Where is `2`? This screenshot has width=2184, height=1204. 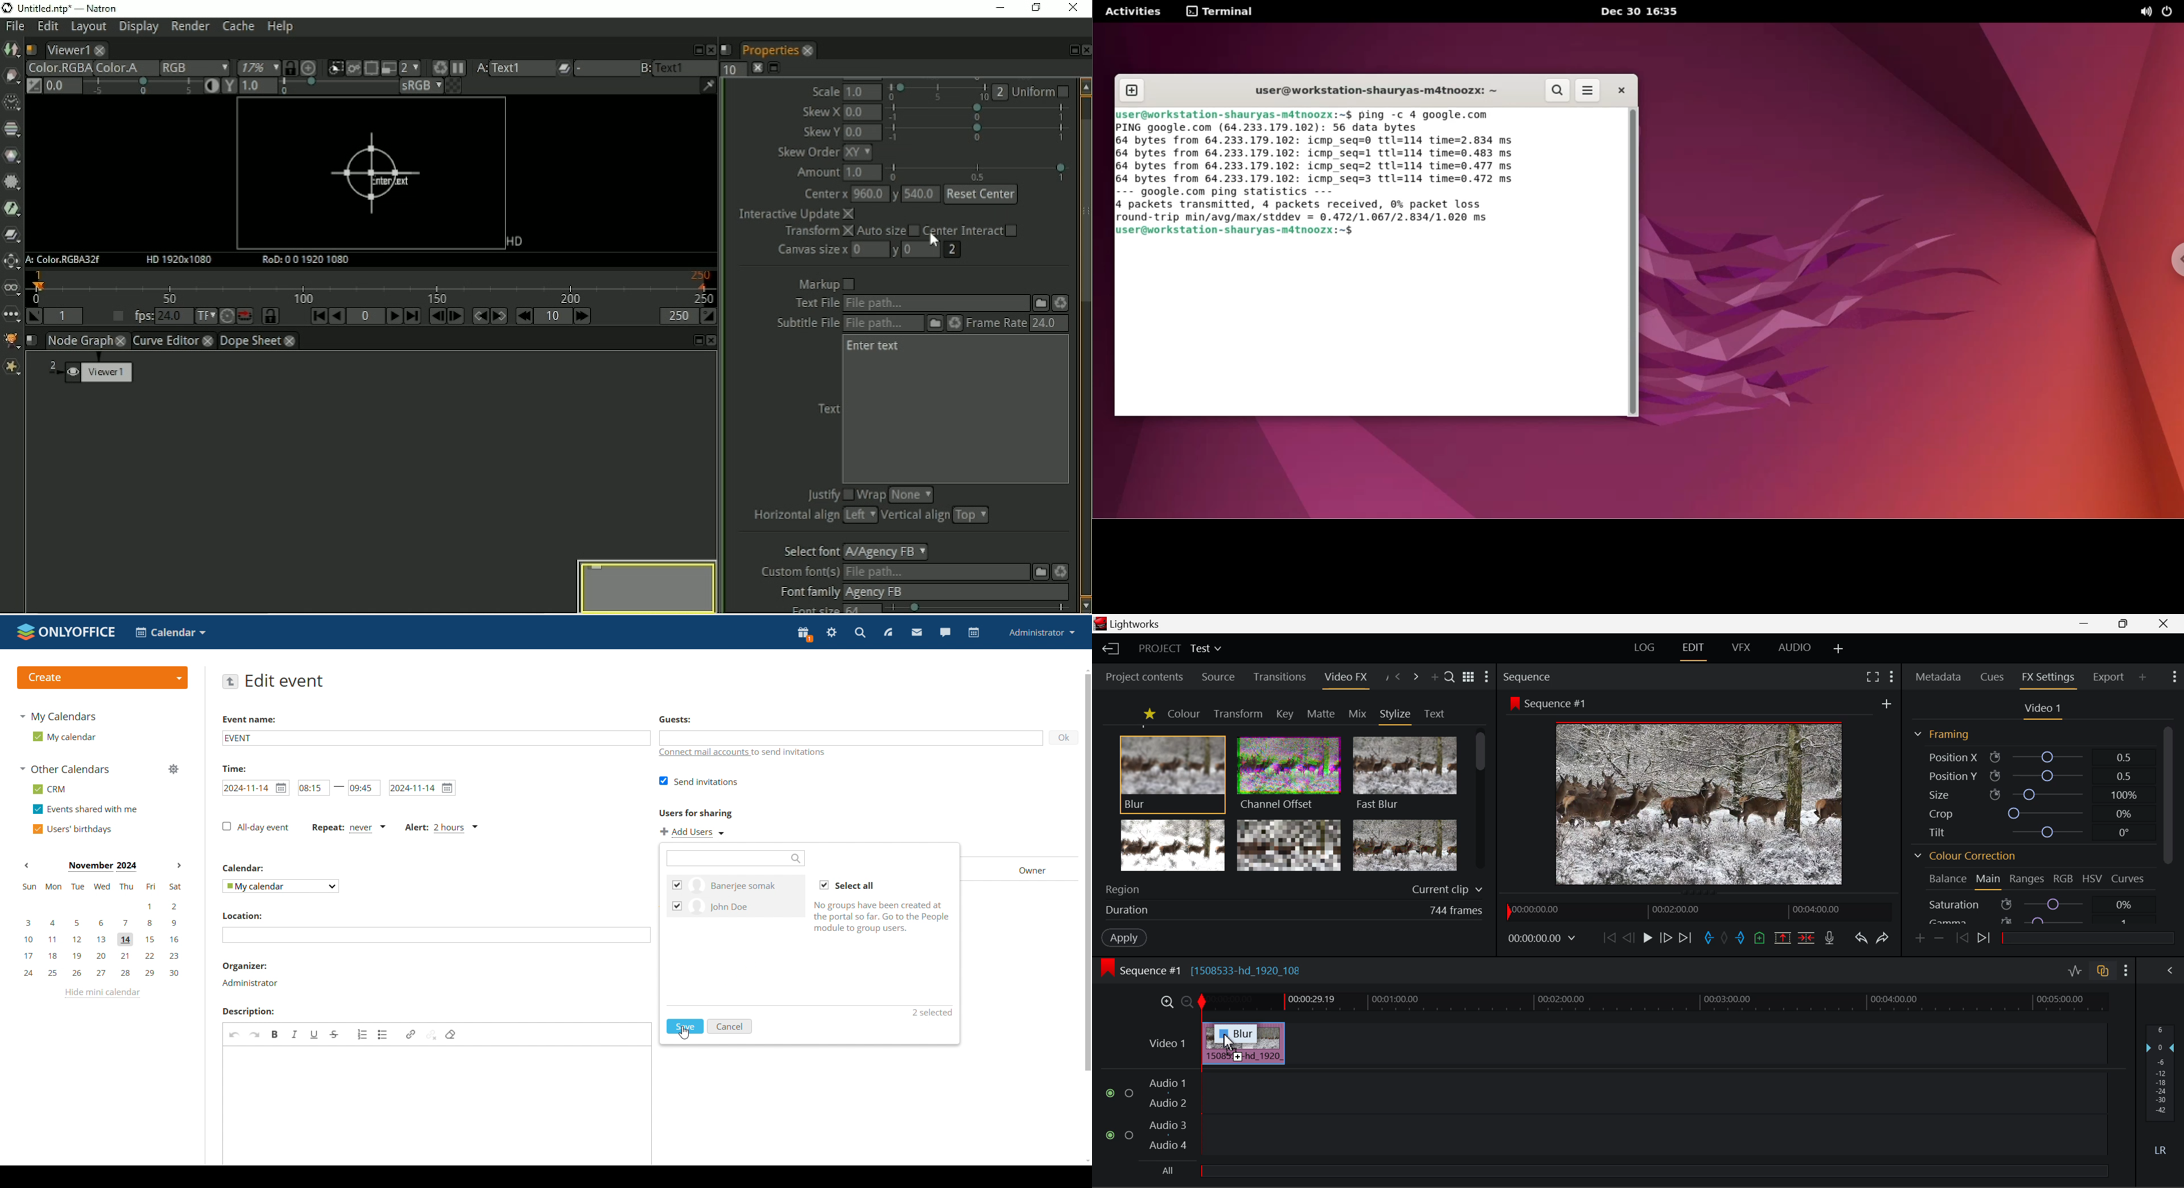 2 is located at coordinates (1001, 92).